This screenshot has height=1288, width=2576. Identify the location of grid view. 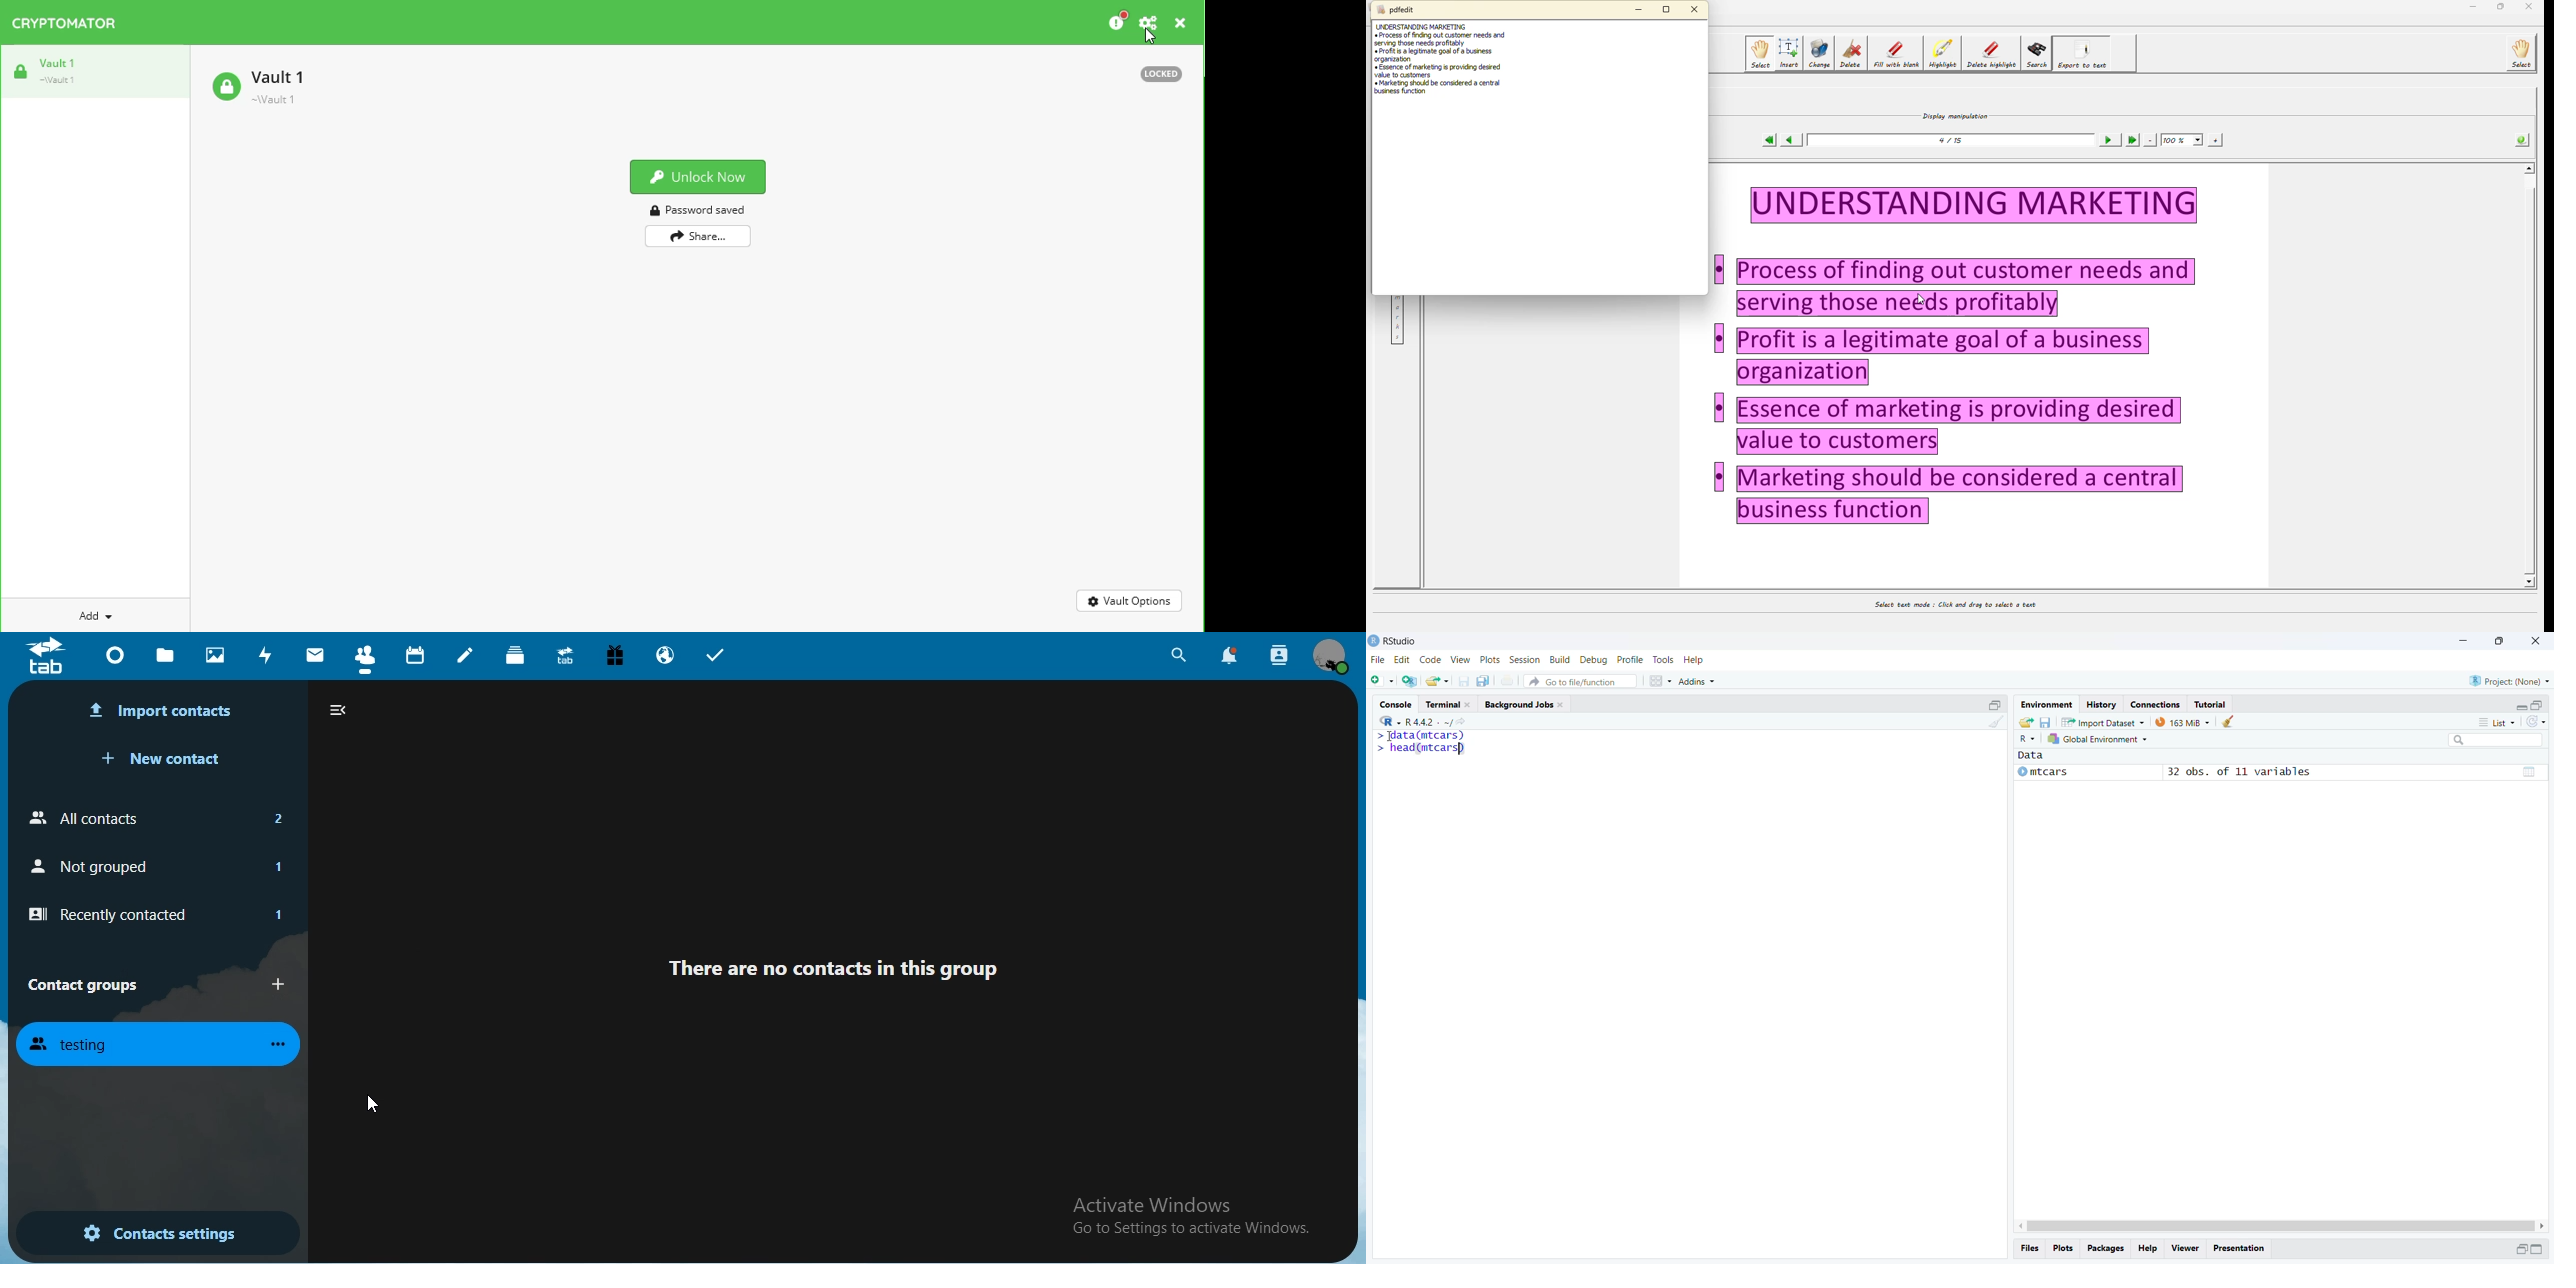
(2530, 772).